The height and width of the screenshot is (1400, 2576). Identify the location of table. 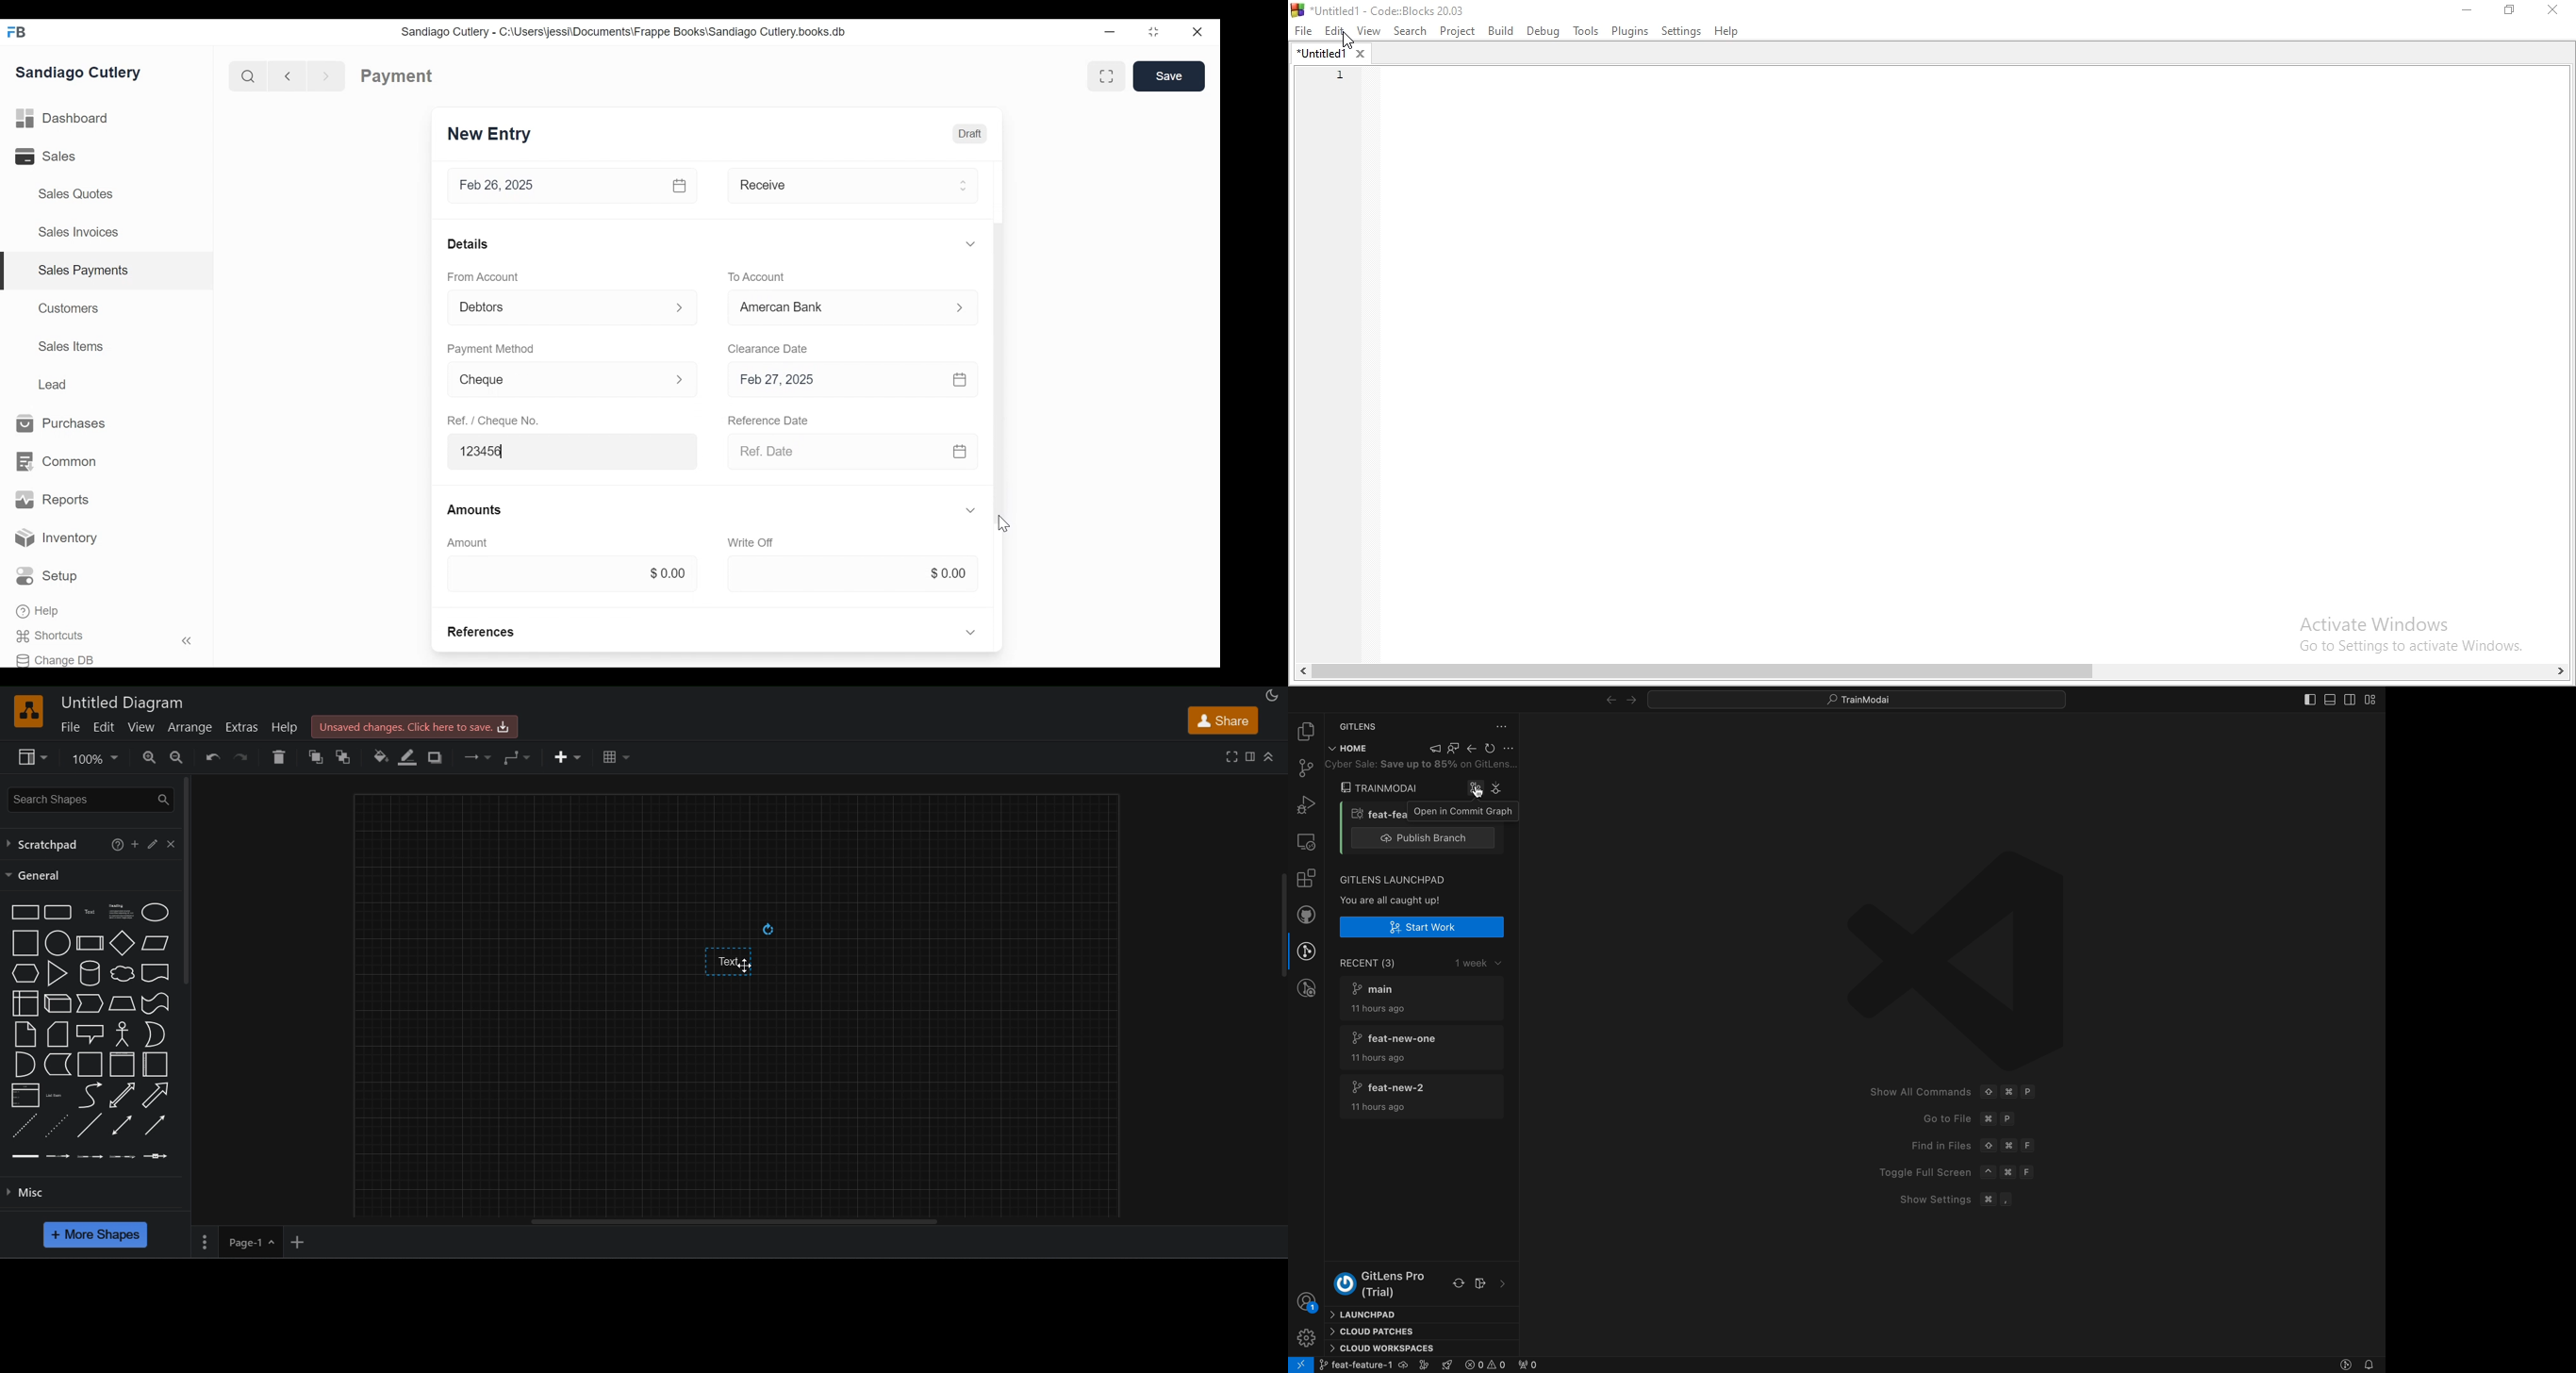
(616, 758).